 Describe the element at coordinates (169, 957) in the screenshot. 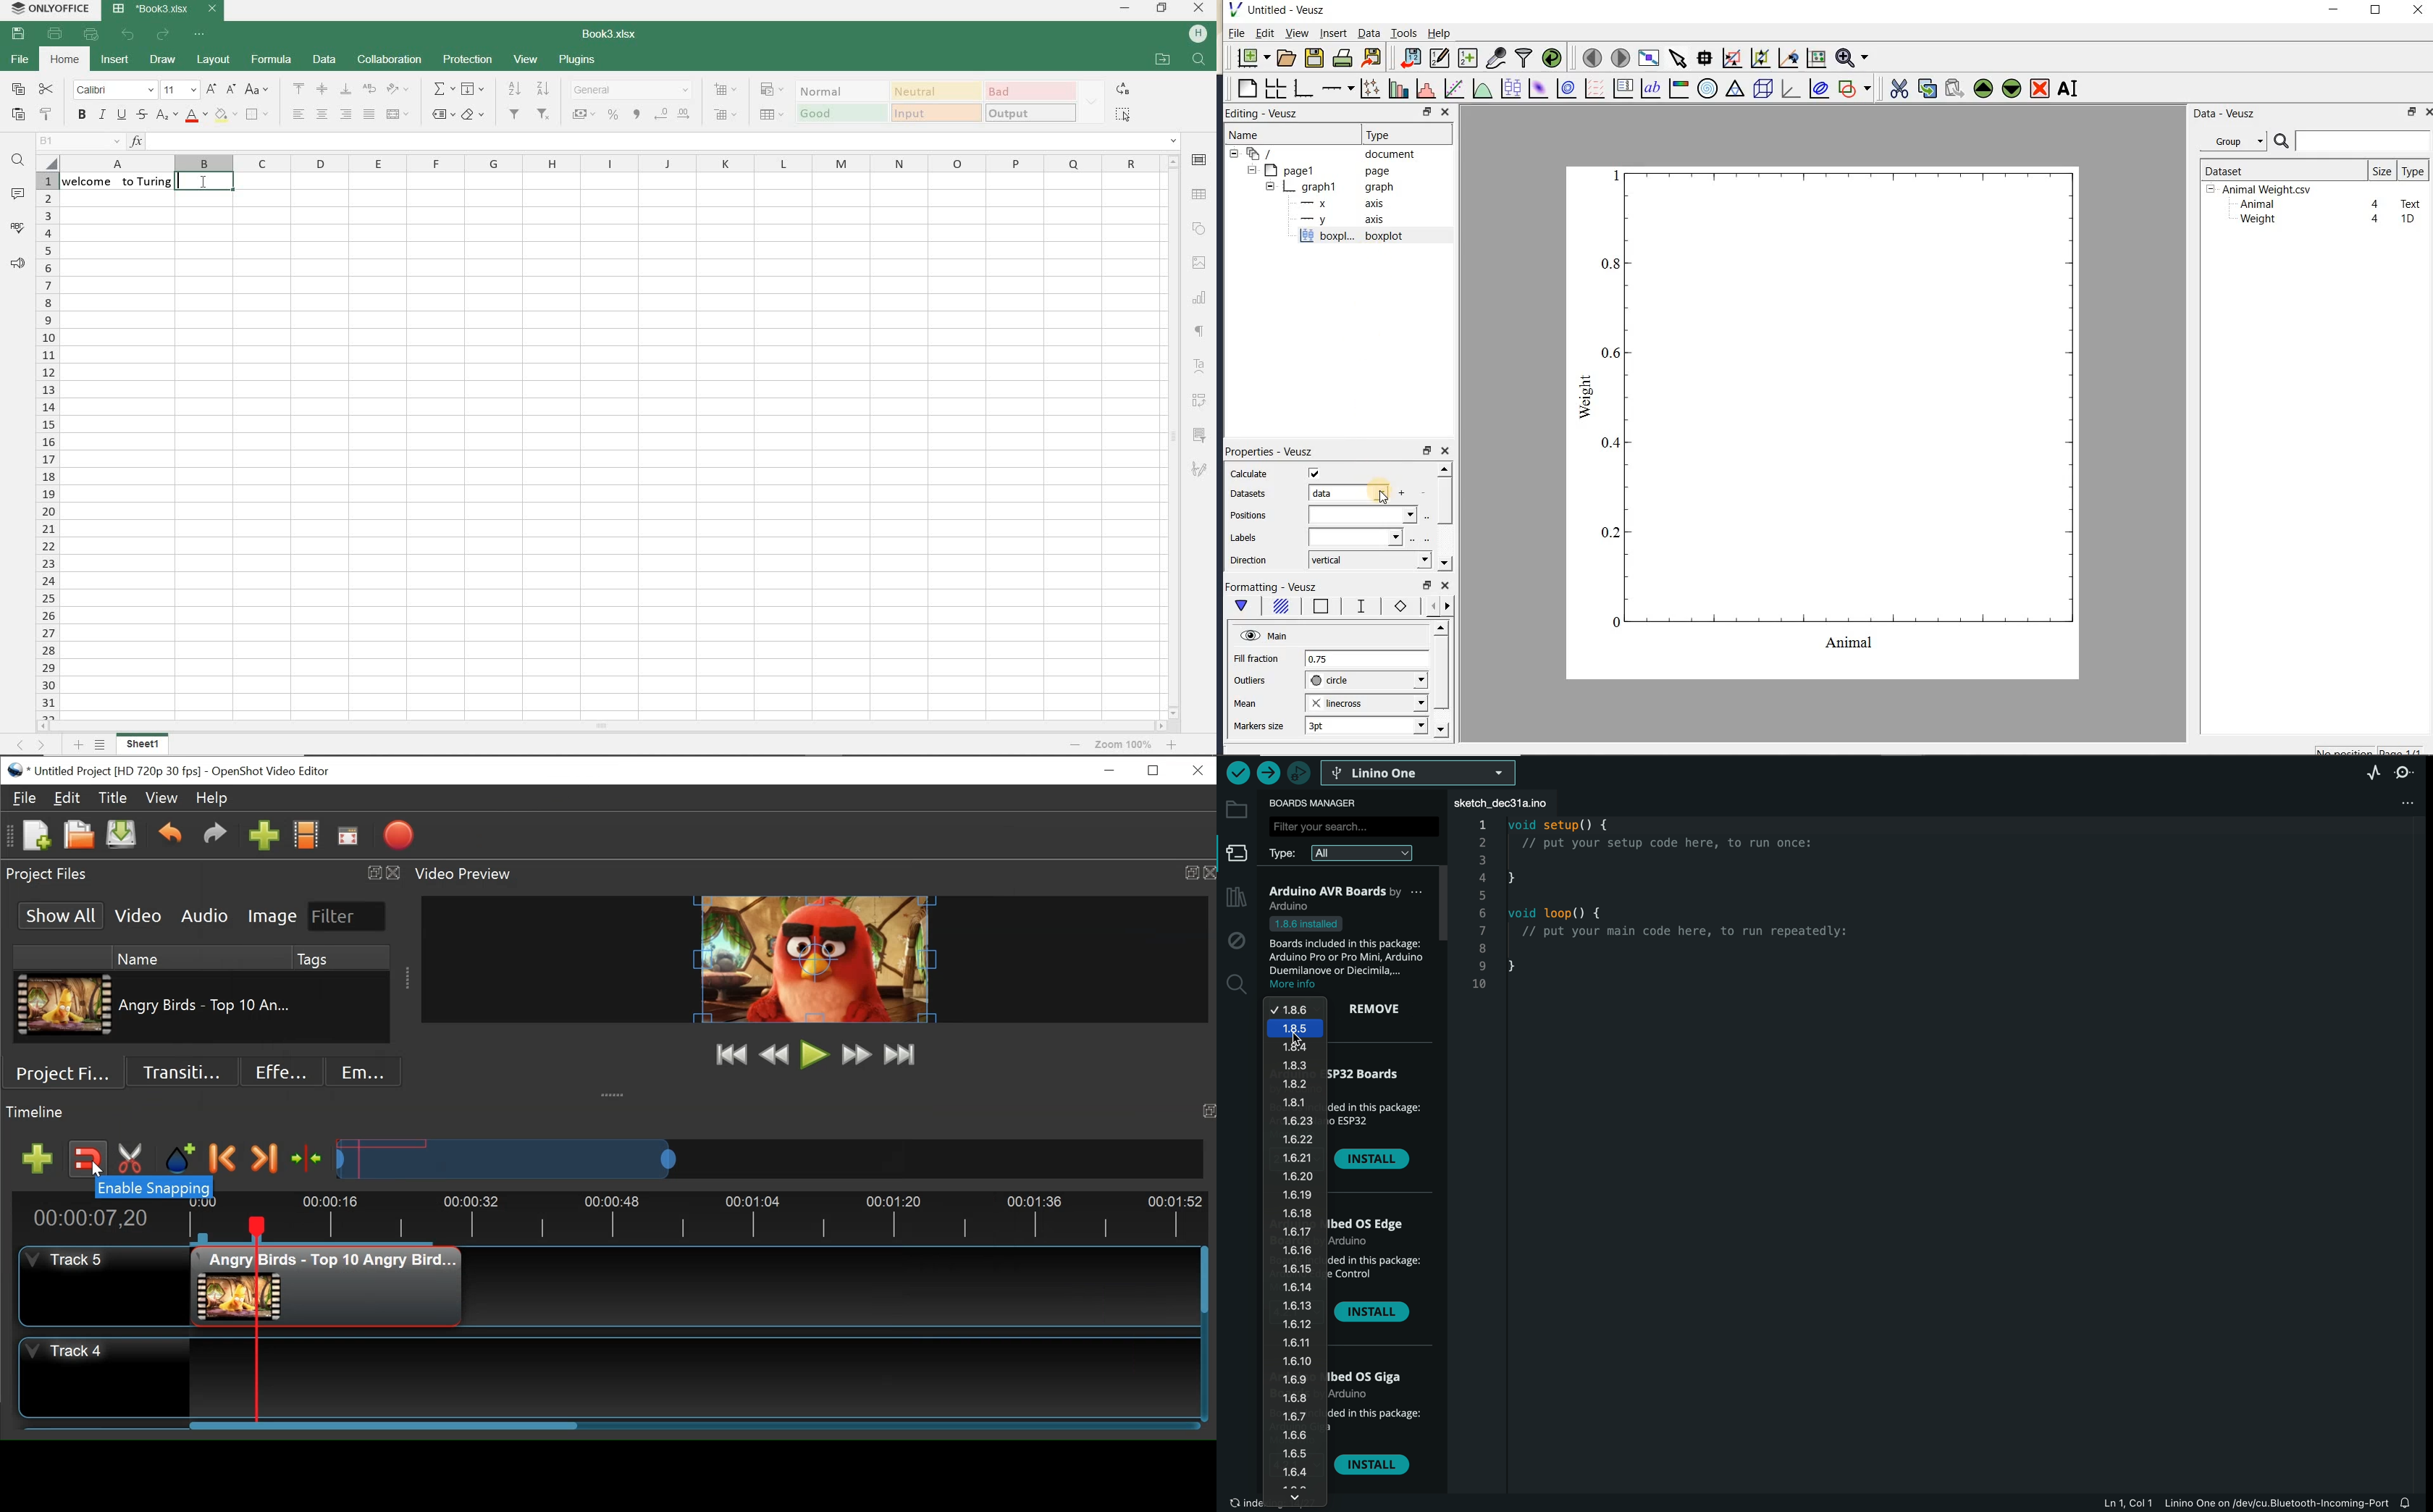

I see `` at that location.